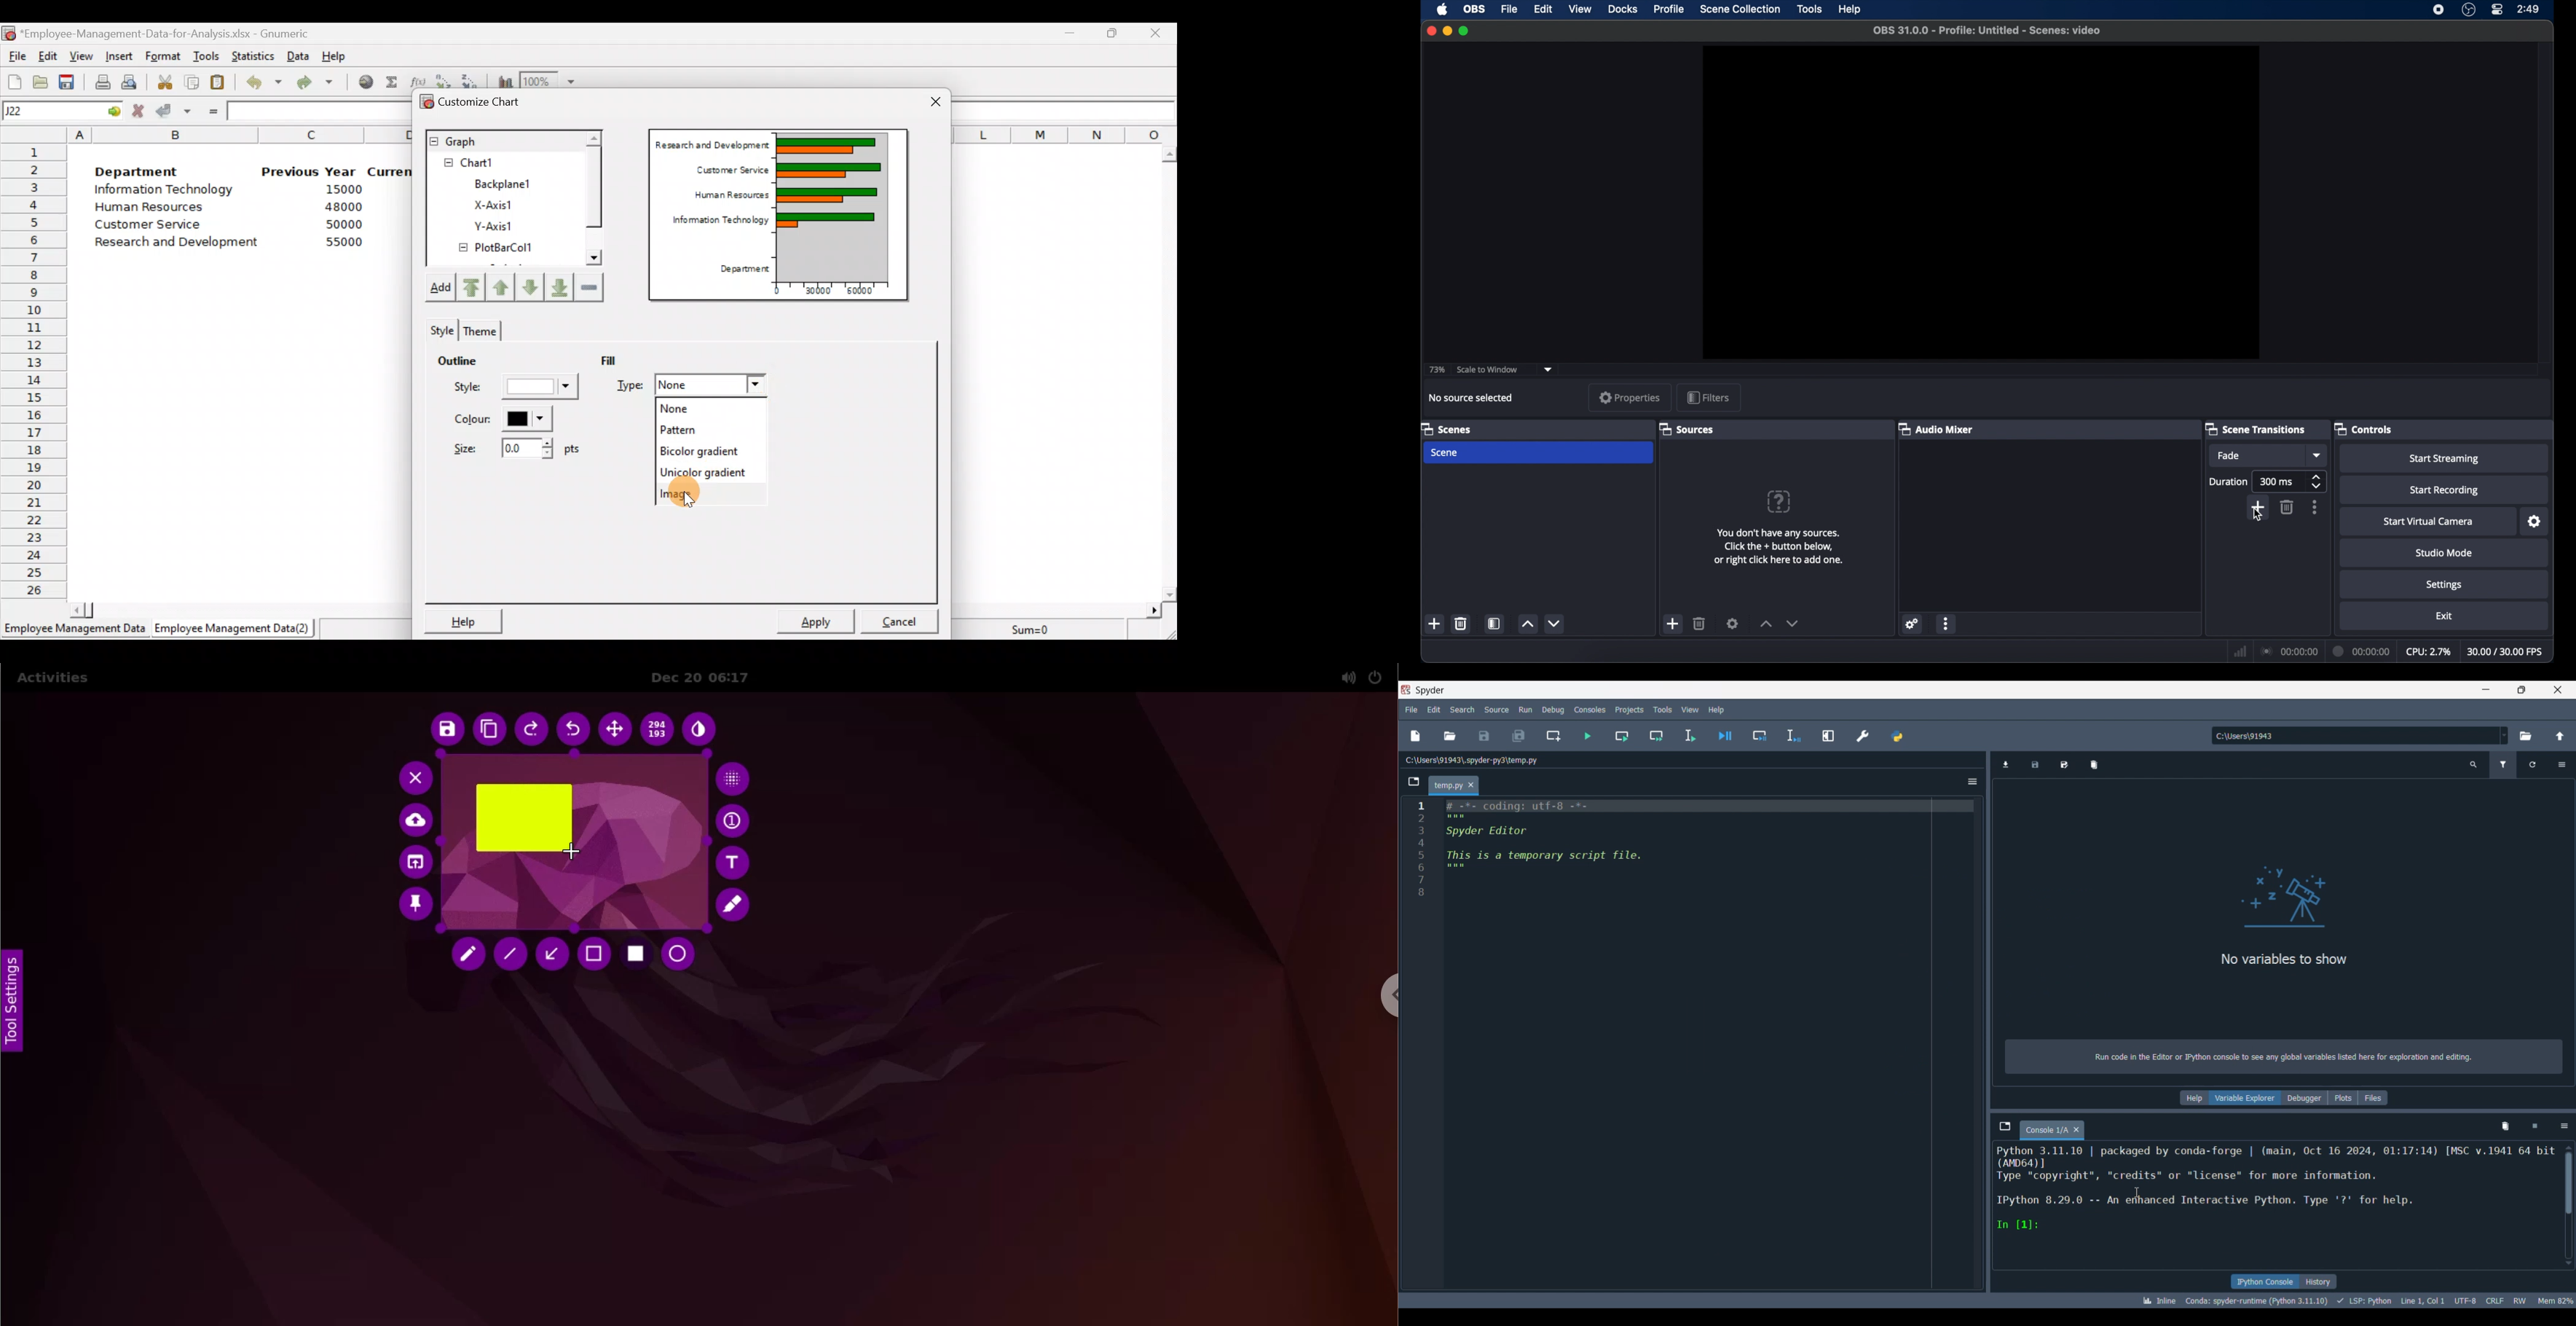 This screenshot has width=2576, height=1344. What do you see at coordinates (1863, 736) in the screenshot?
I see `Preferences` at bounding box center [1863, 736].